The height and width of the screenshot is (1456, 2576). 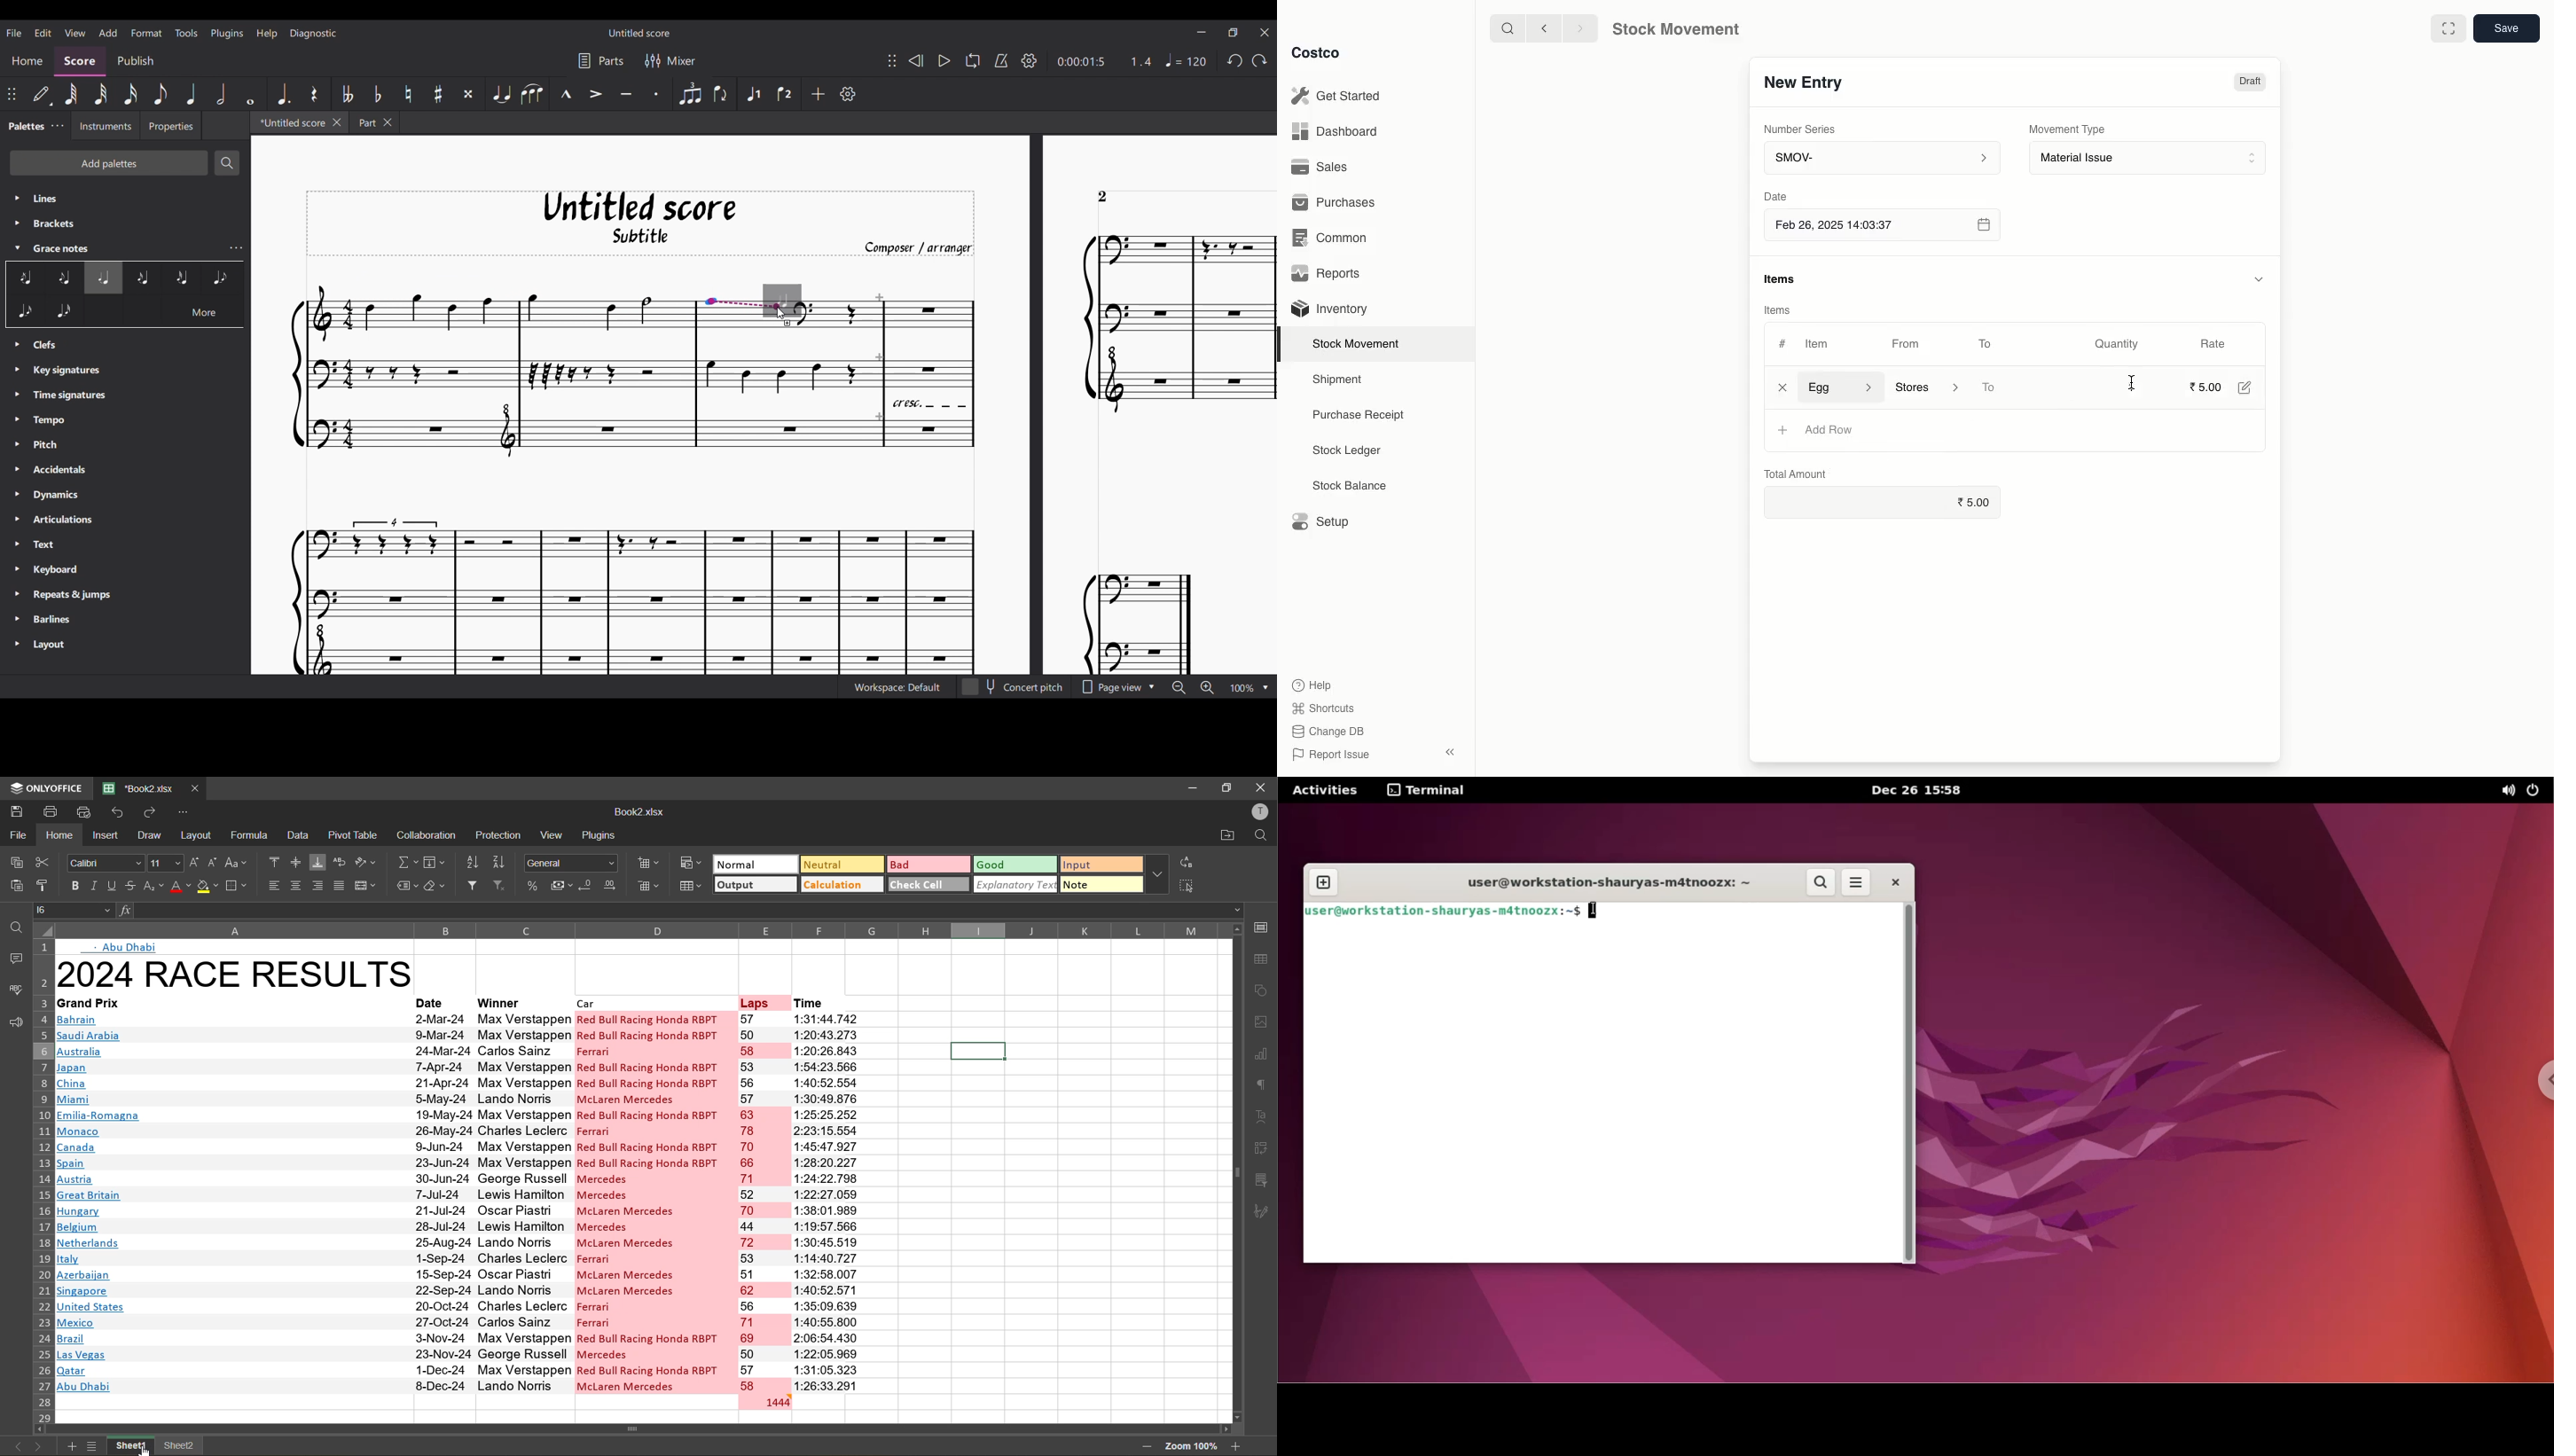 I want to click on align top, so click(x=276, y=863).